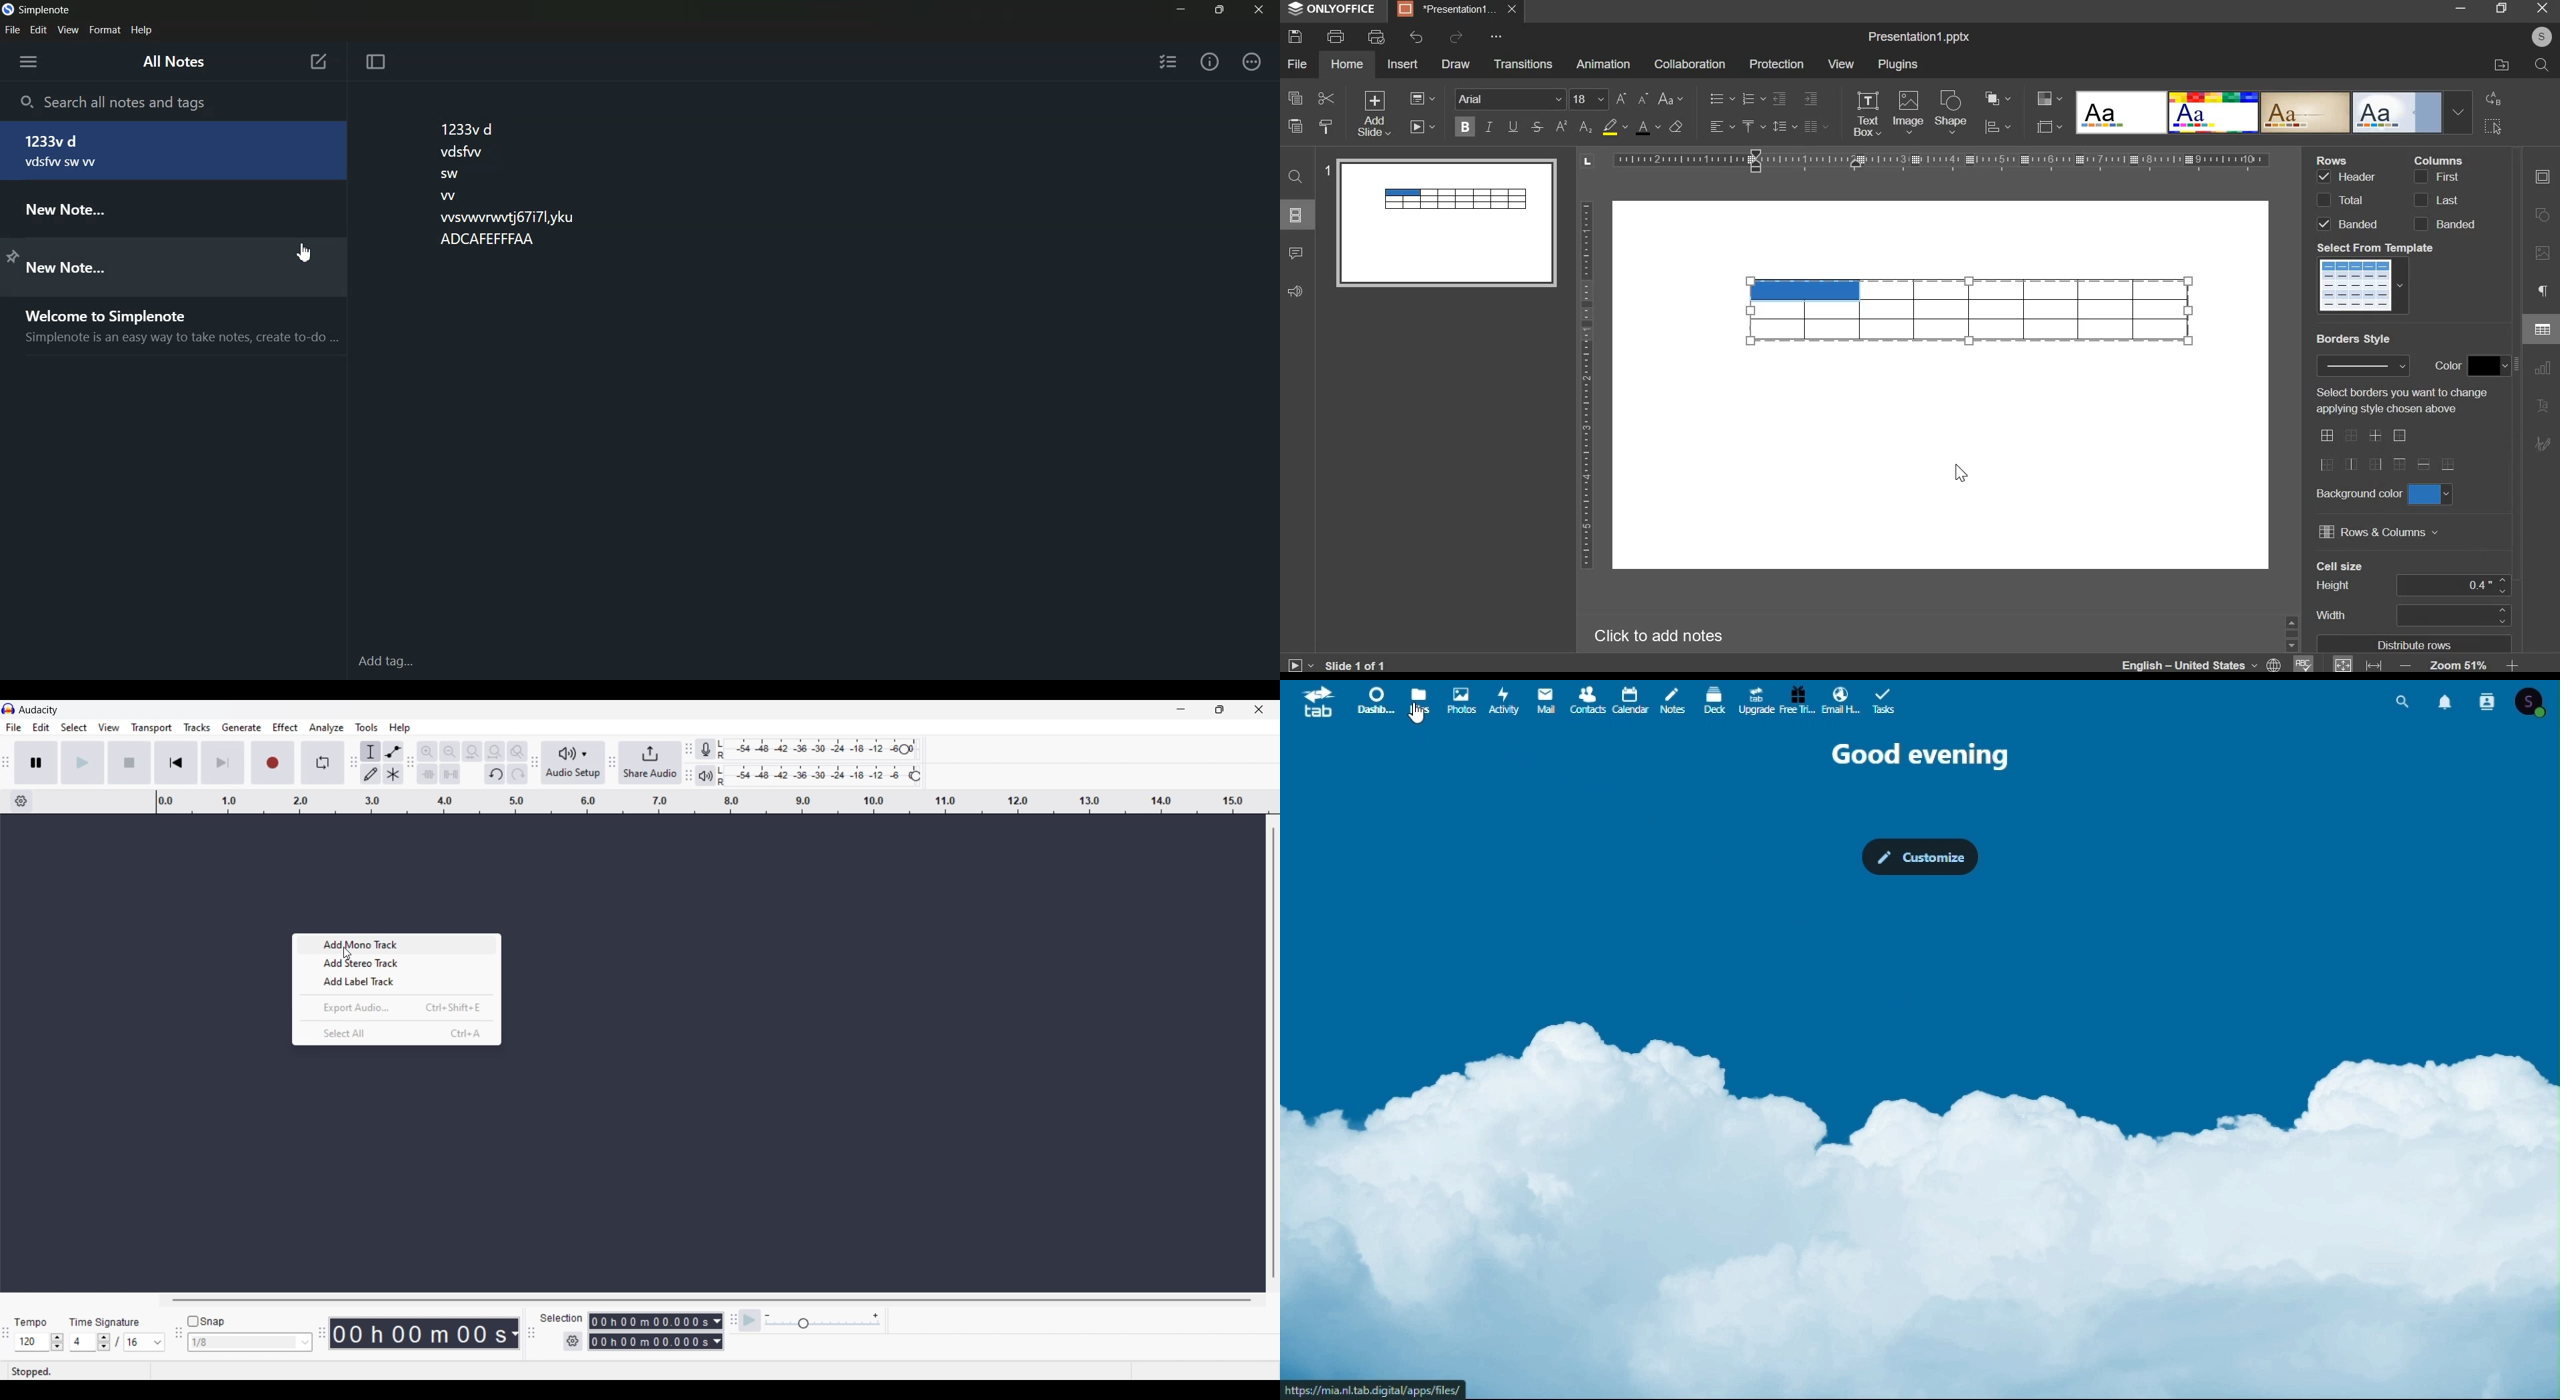 Image resolution: width=2576 pixels, height=1400 pixels. What do you see at coordinates (1714, 699) in the screenshot?
I see `deck` at bounding box center [1714, 699].